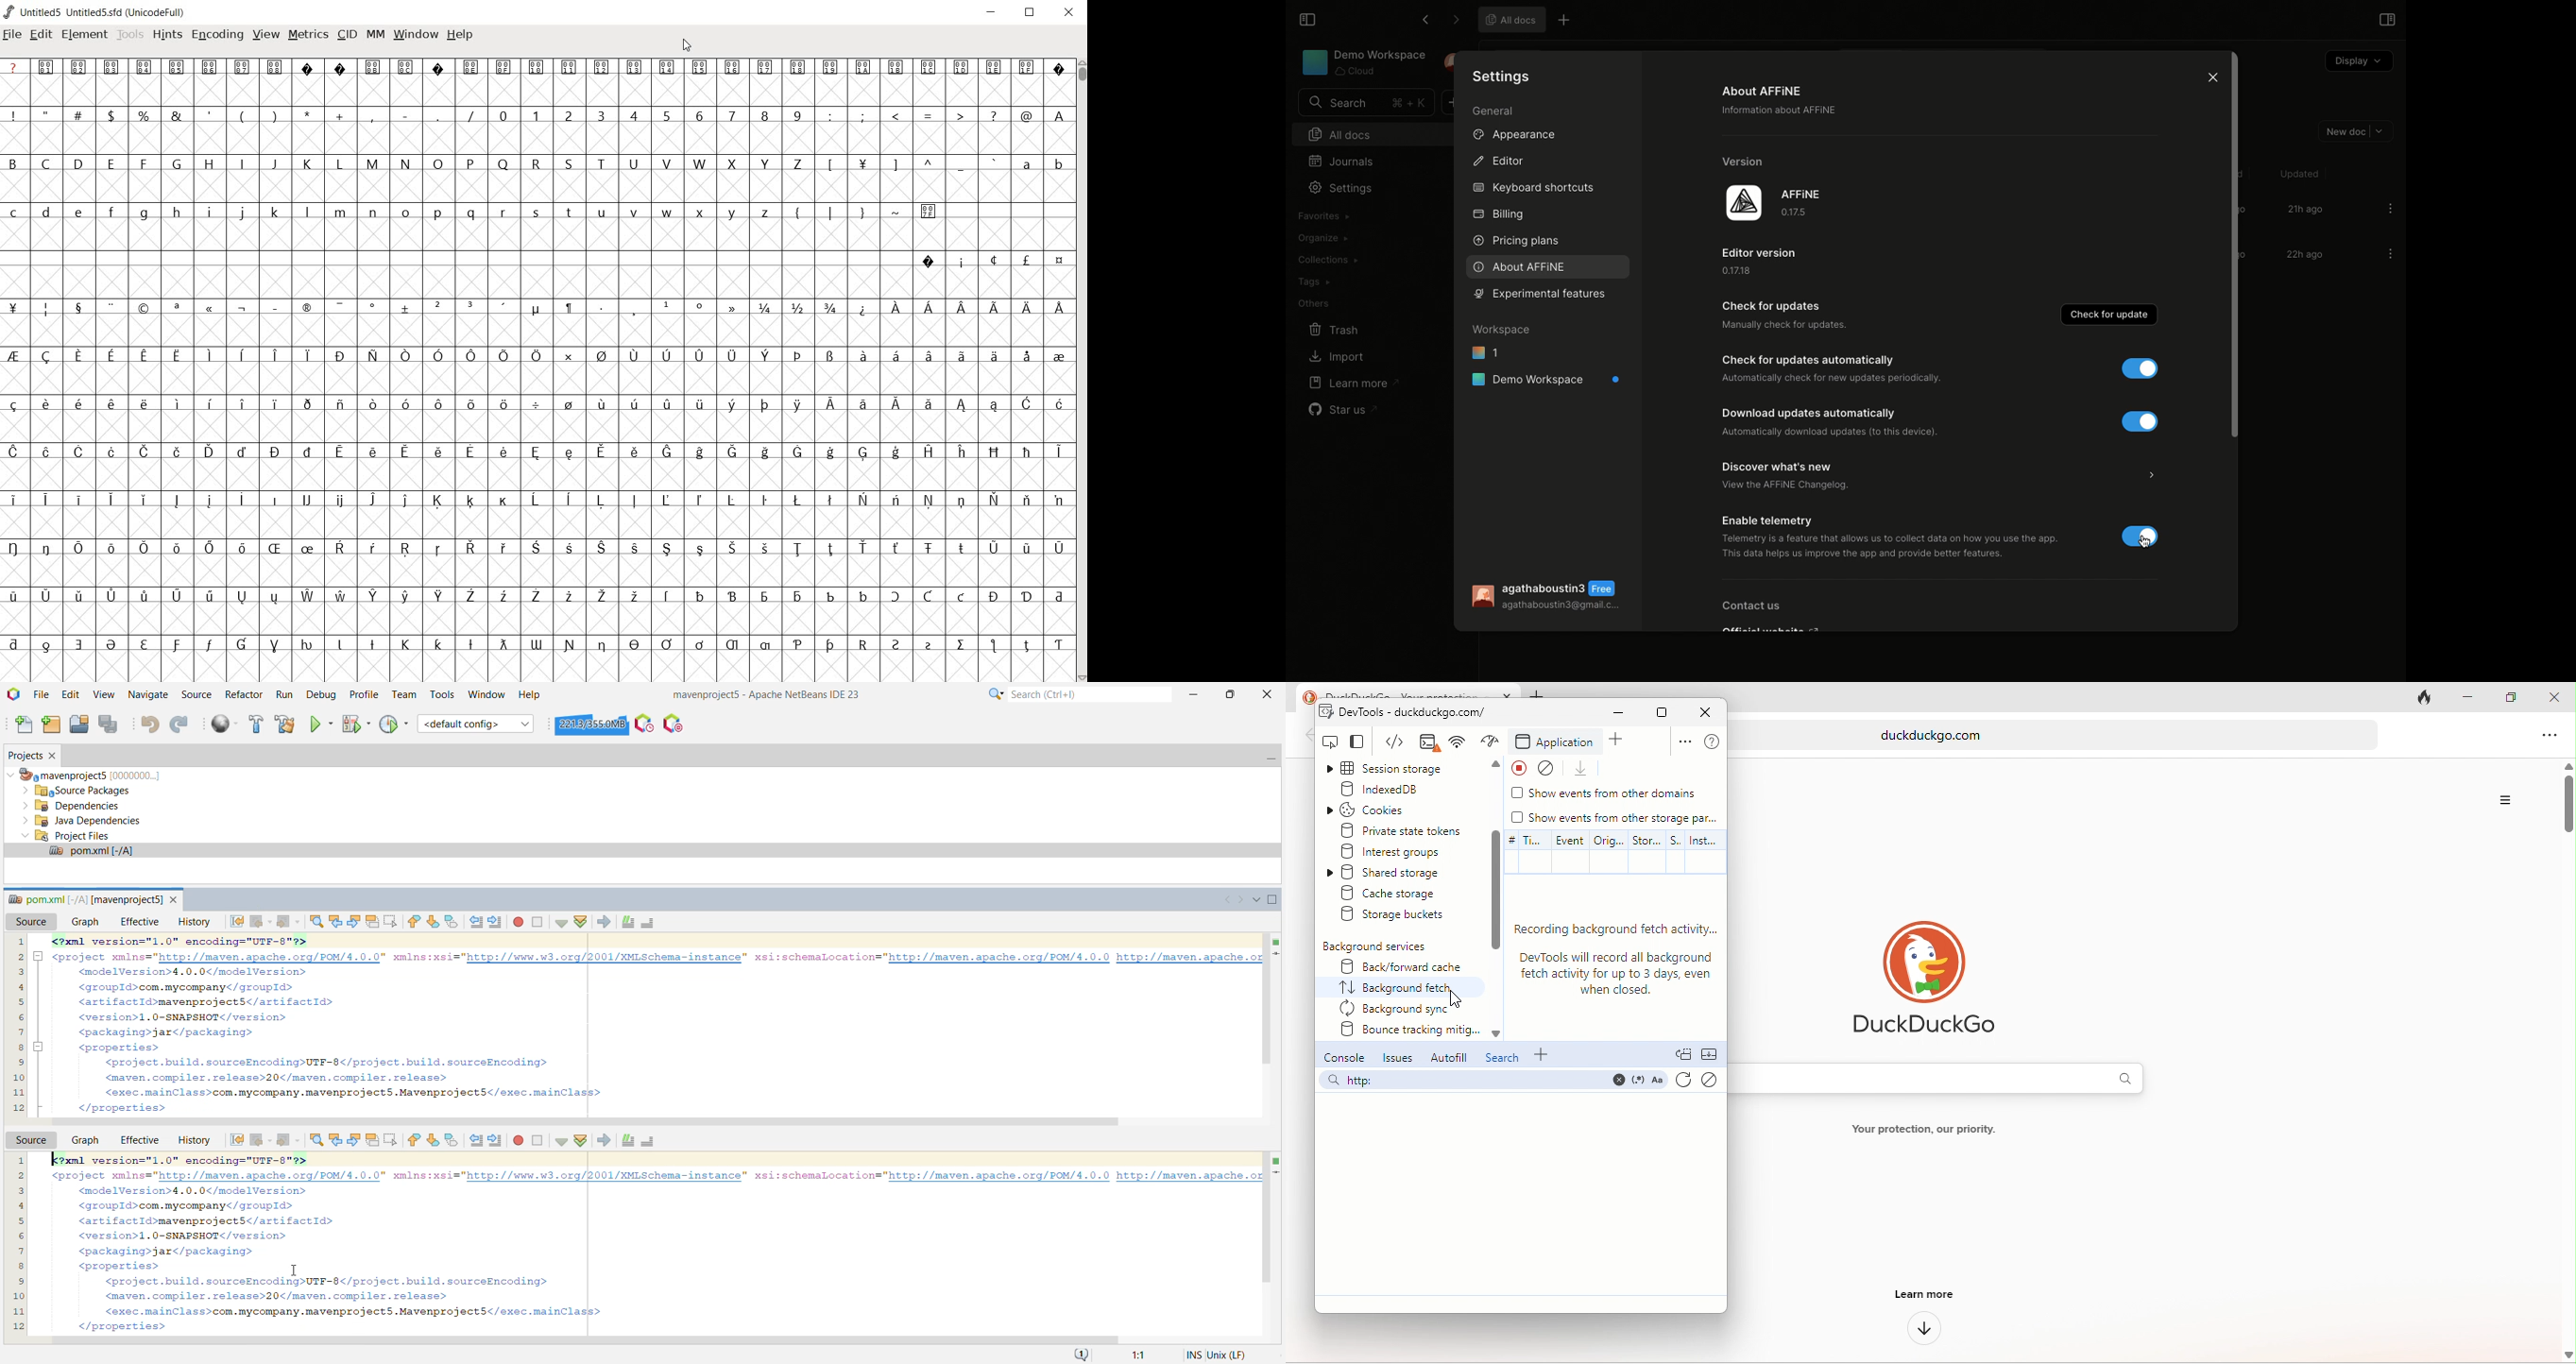  What do you see at coordinates (1230, 693) in the screenshot?
I see `Restore Down` at bounding box center [1230, 693].